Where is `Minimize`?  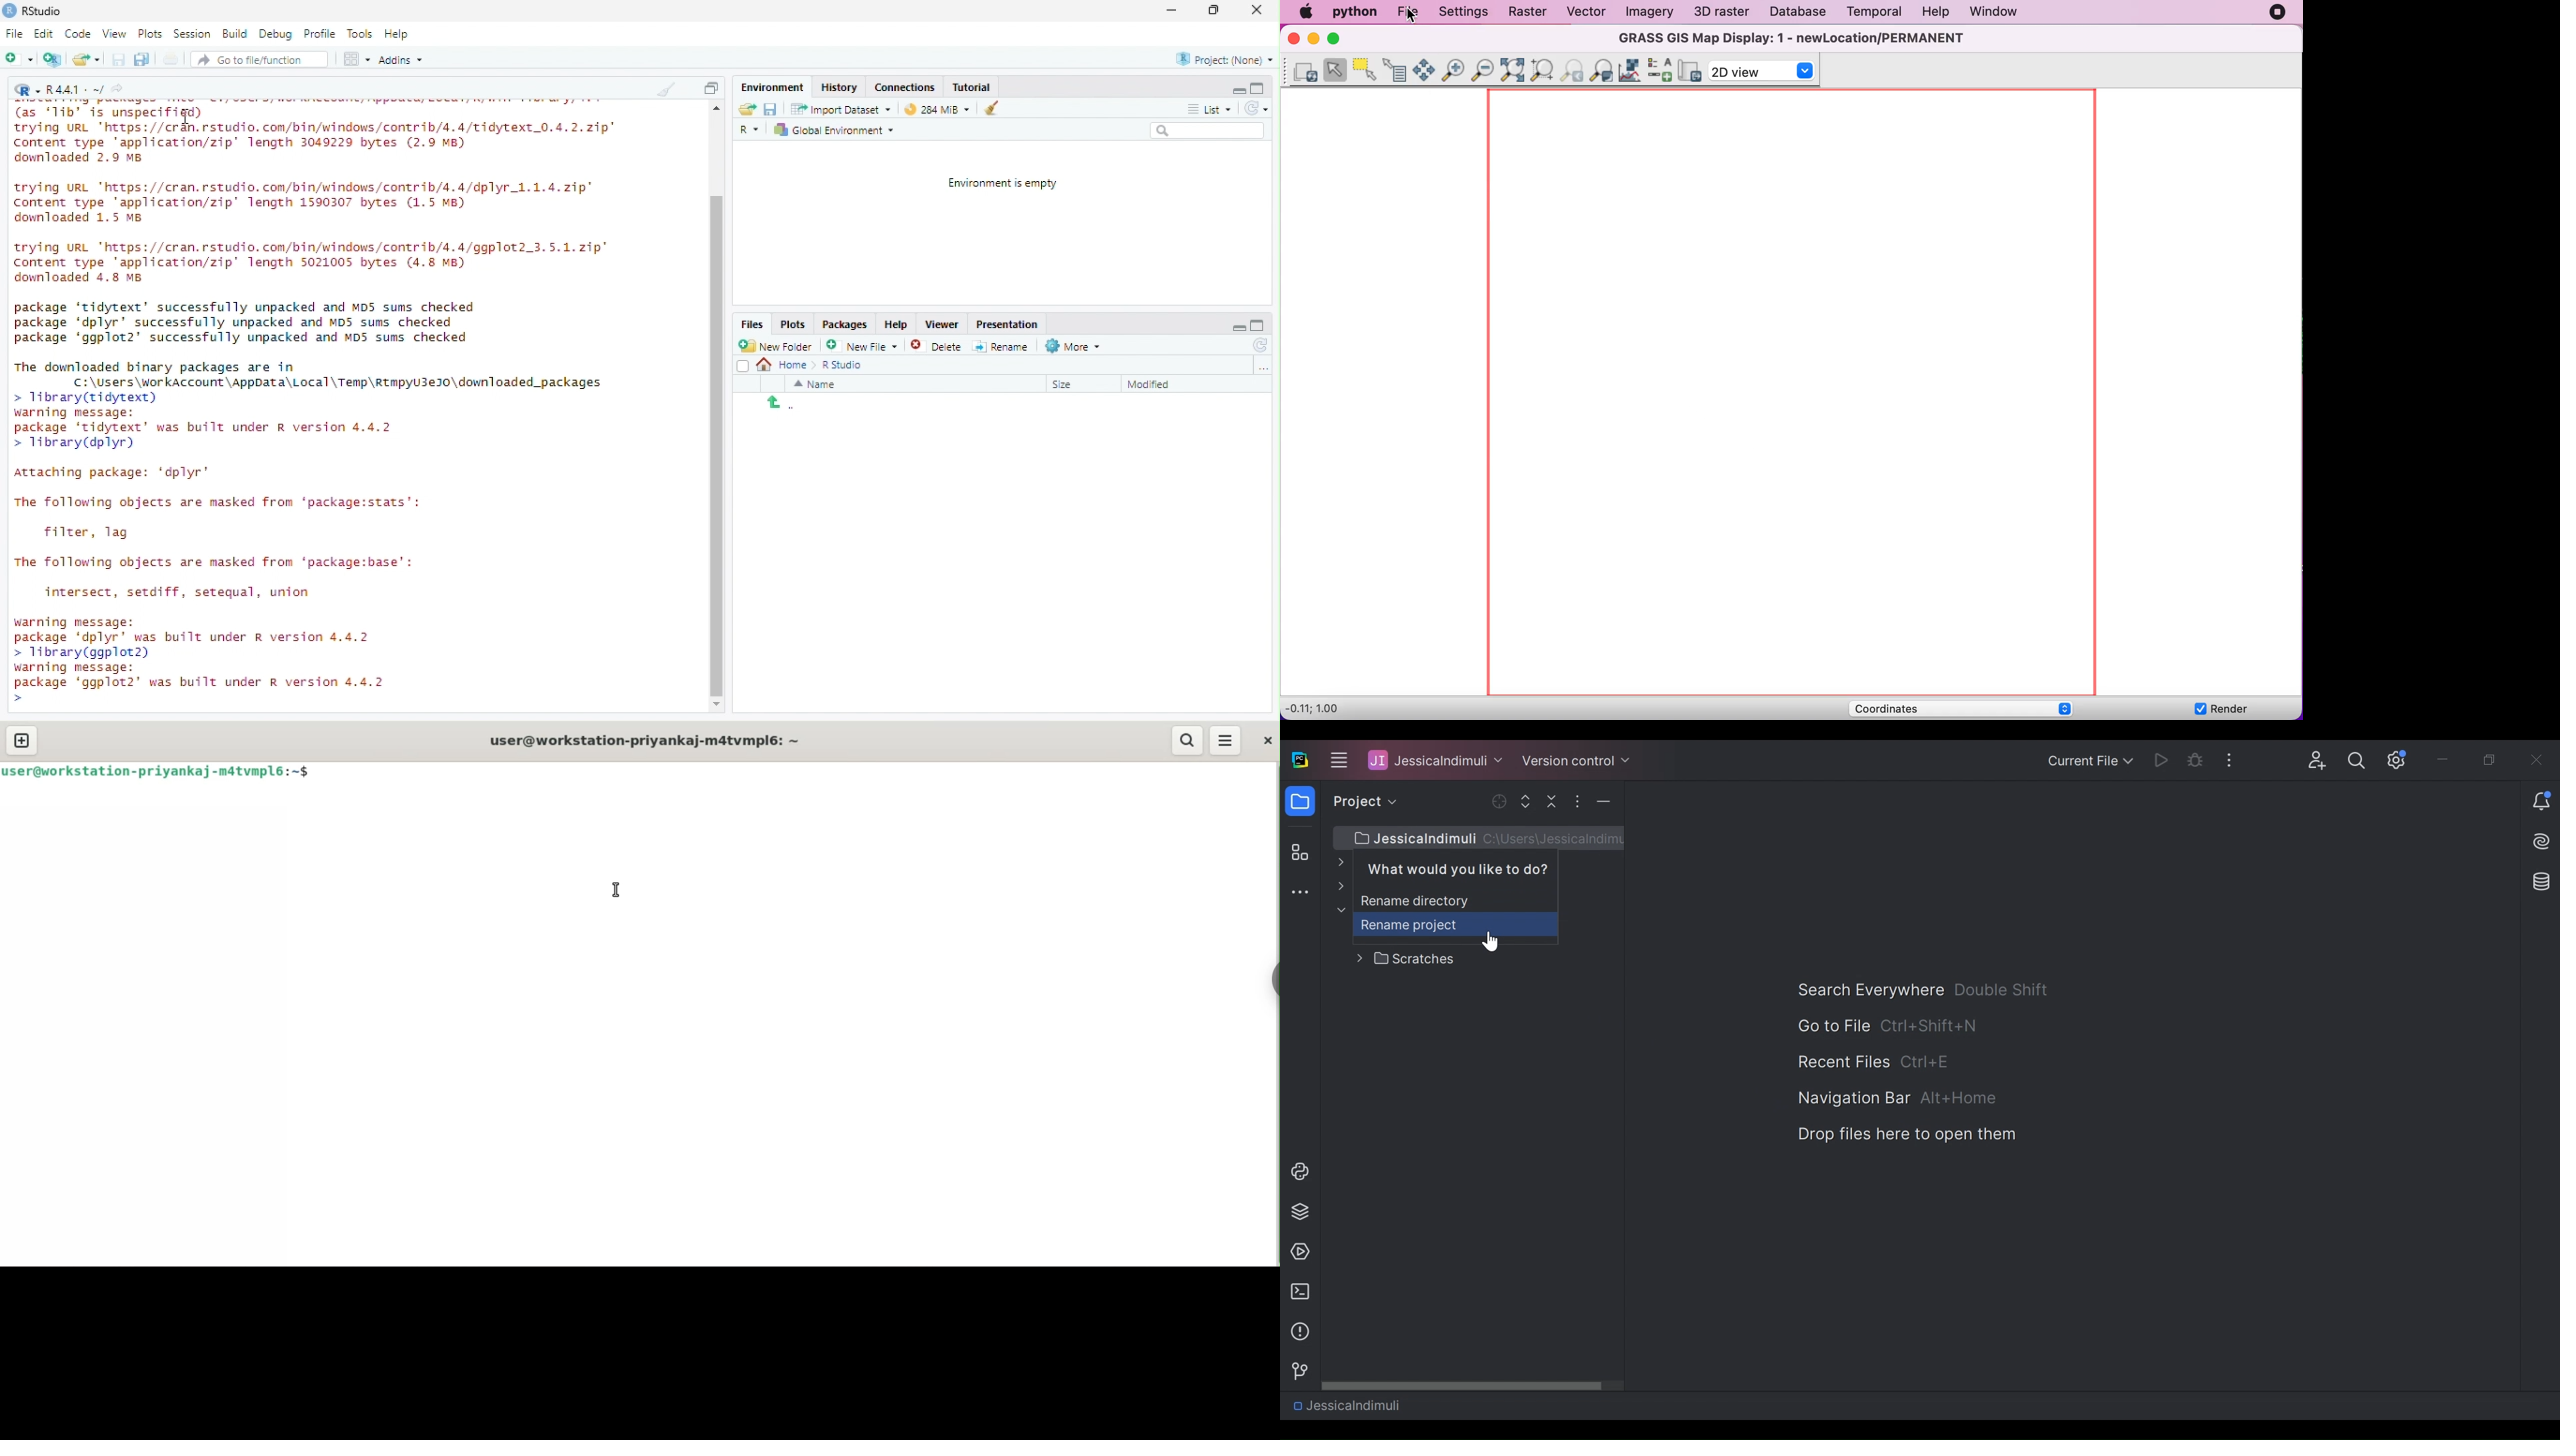 Minimize is located at coordinates (1237, 89).